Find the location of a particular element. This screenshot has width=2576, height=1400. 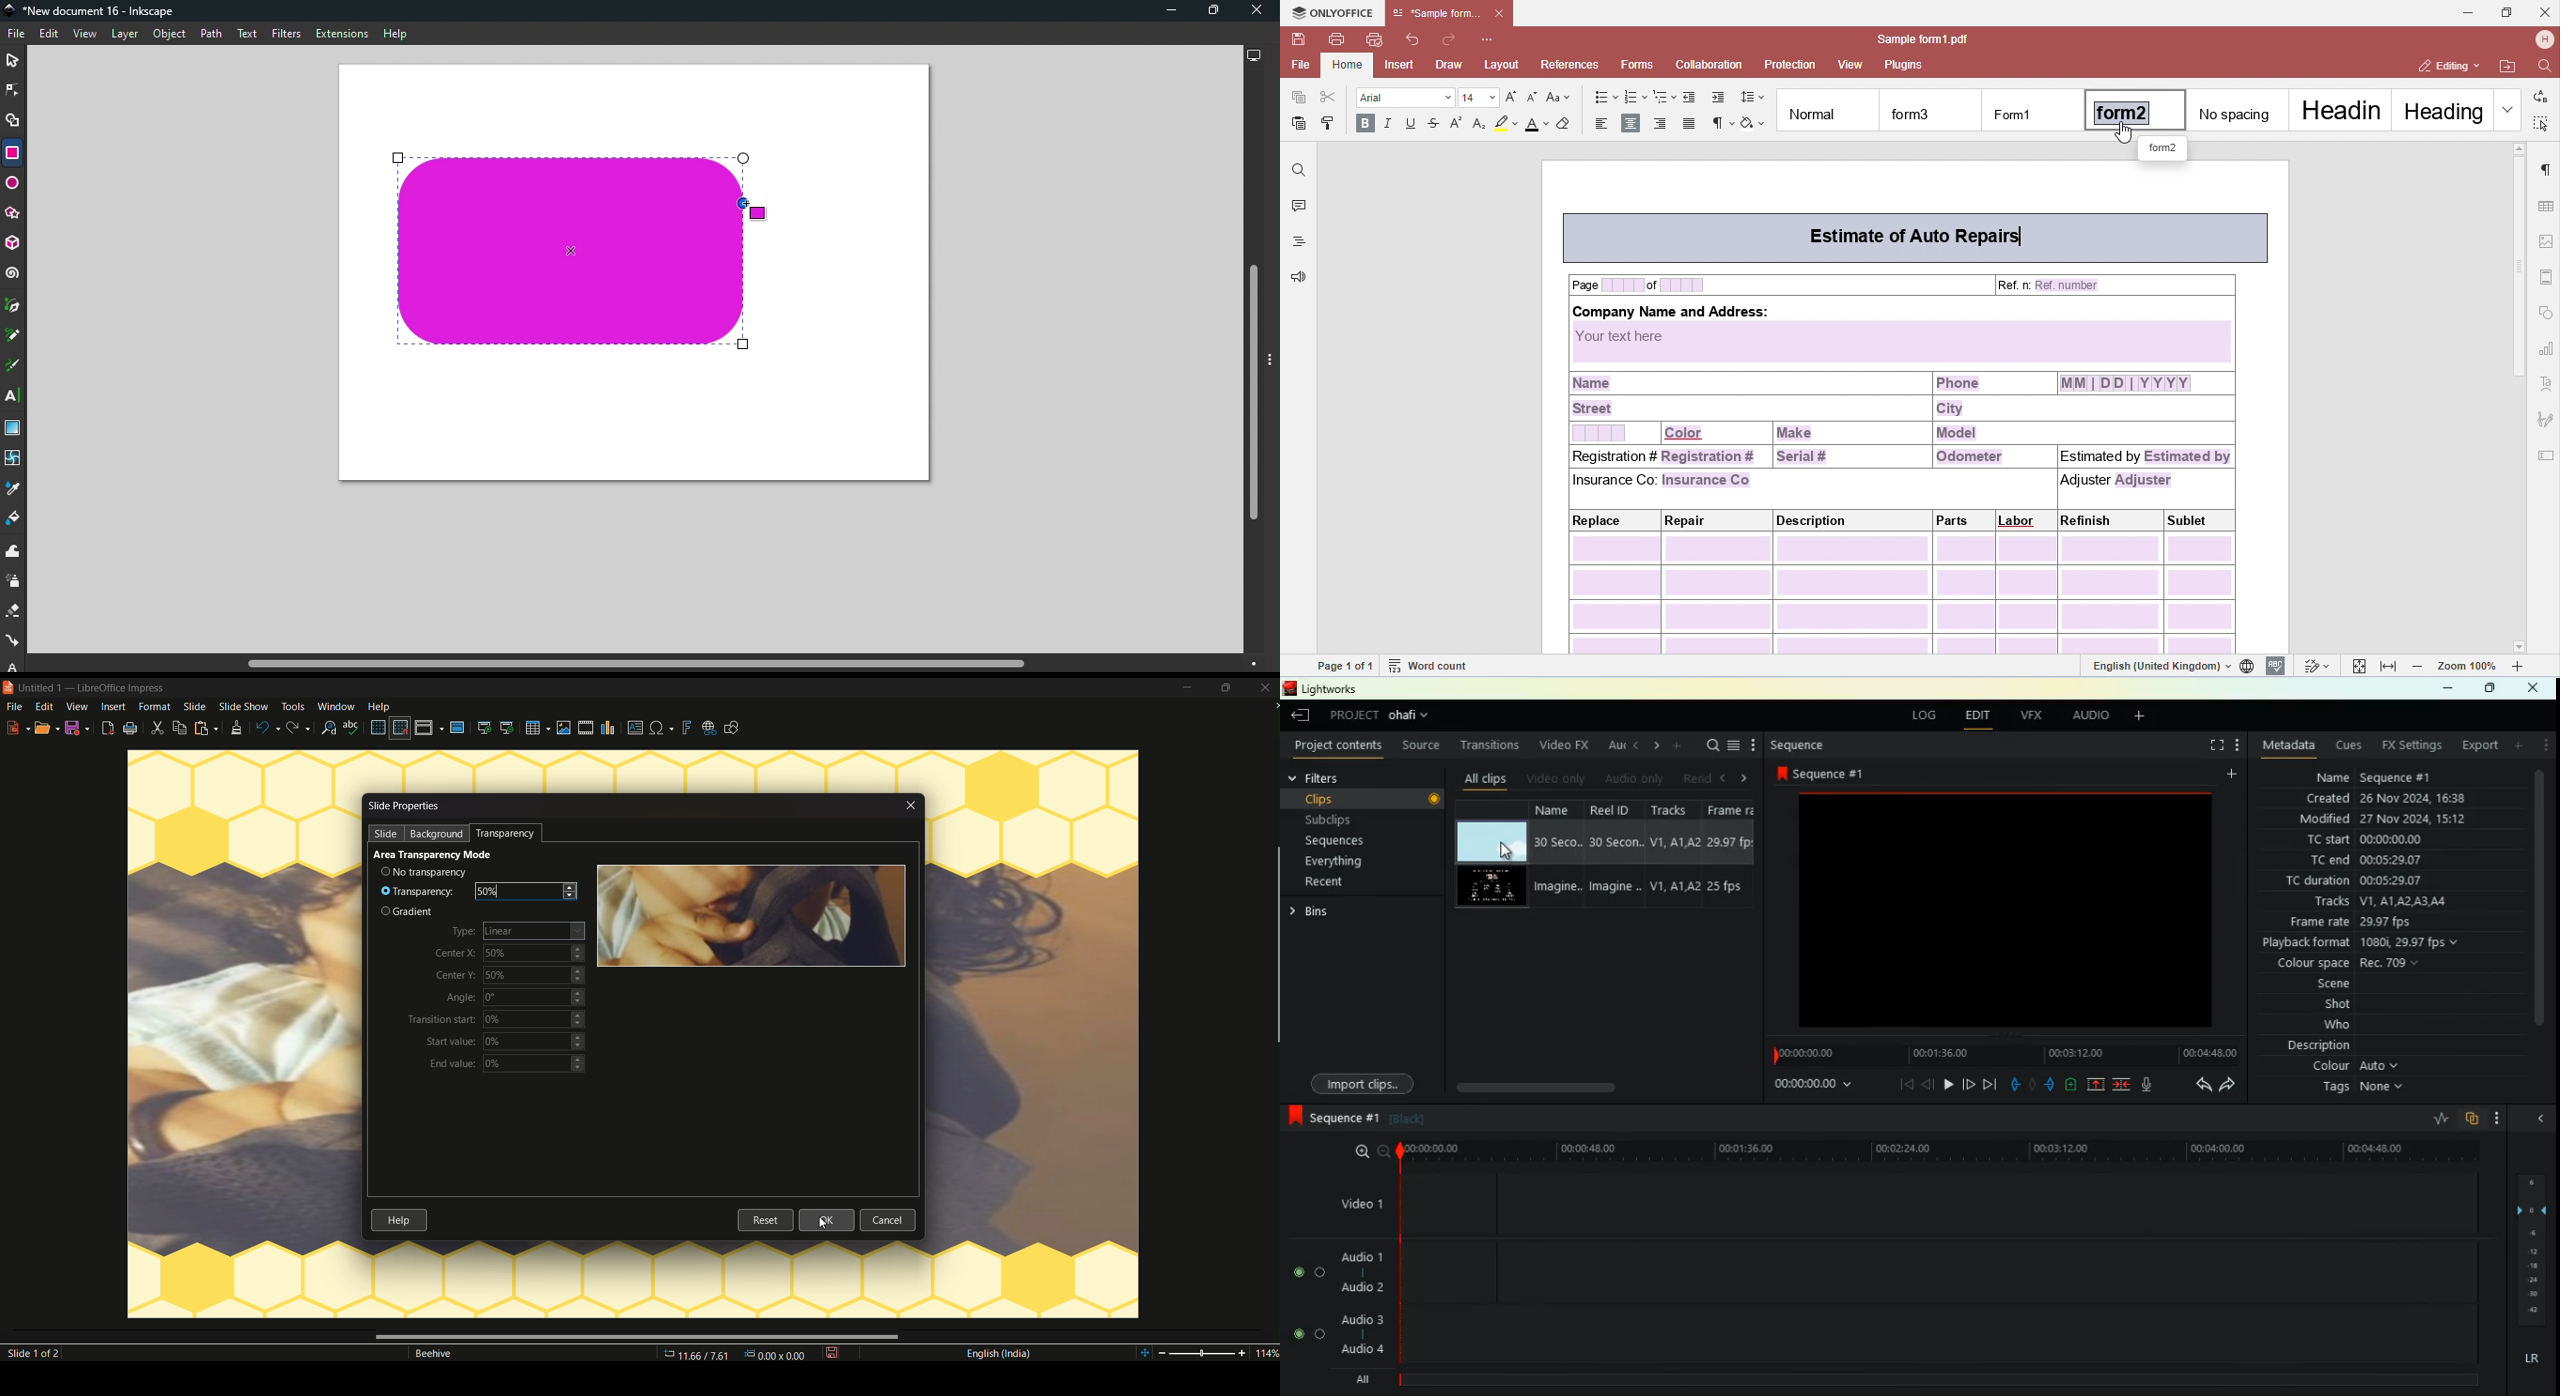

play is located at coordinates (1948, 1087).